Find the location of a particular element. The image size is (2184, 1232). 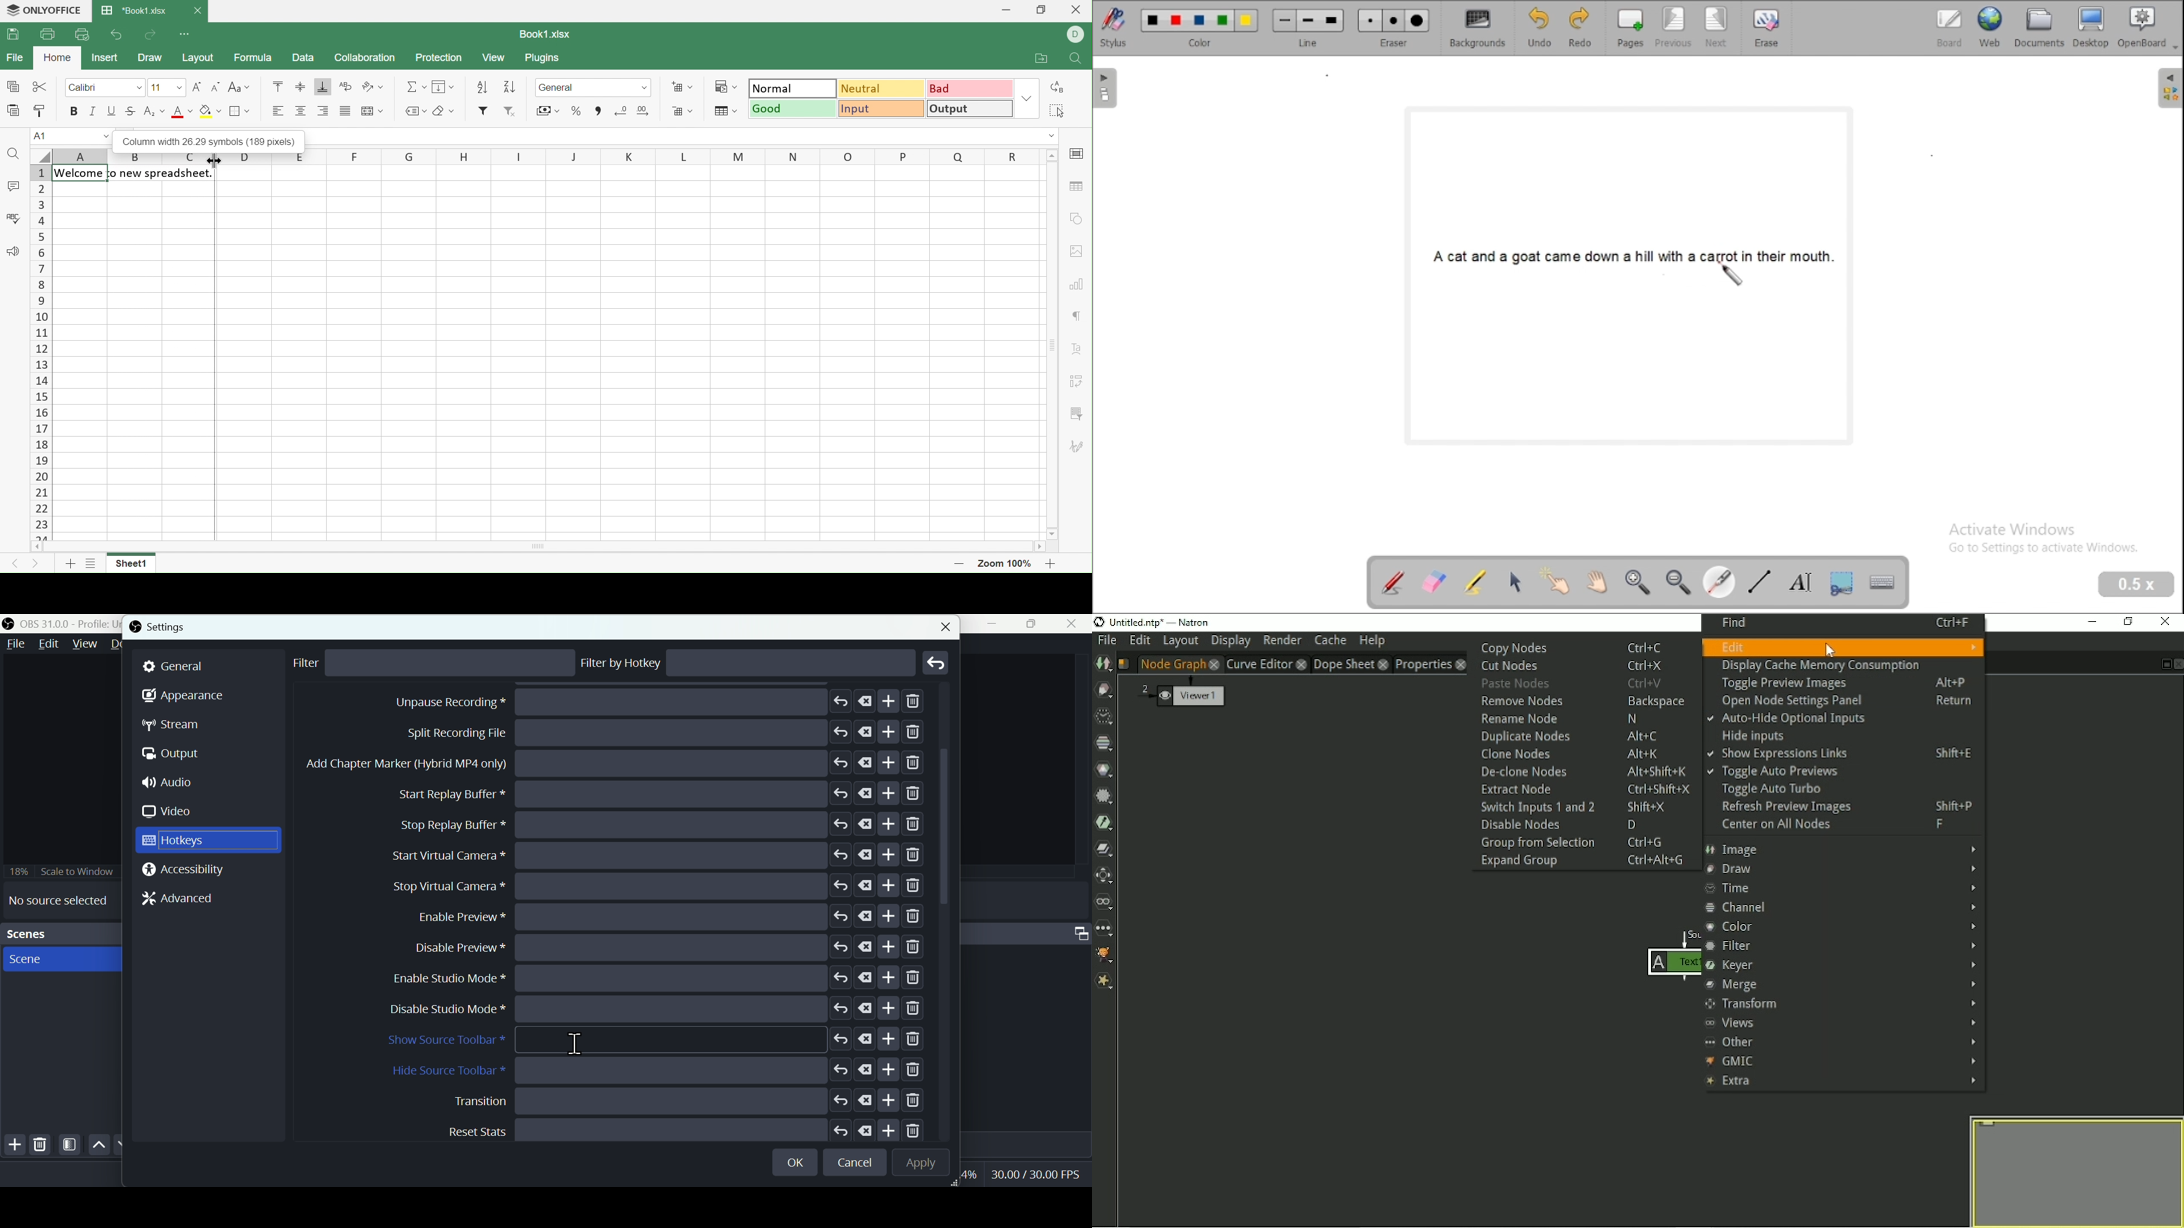

Enable studio mode is located at coordinates (662, 1129).